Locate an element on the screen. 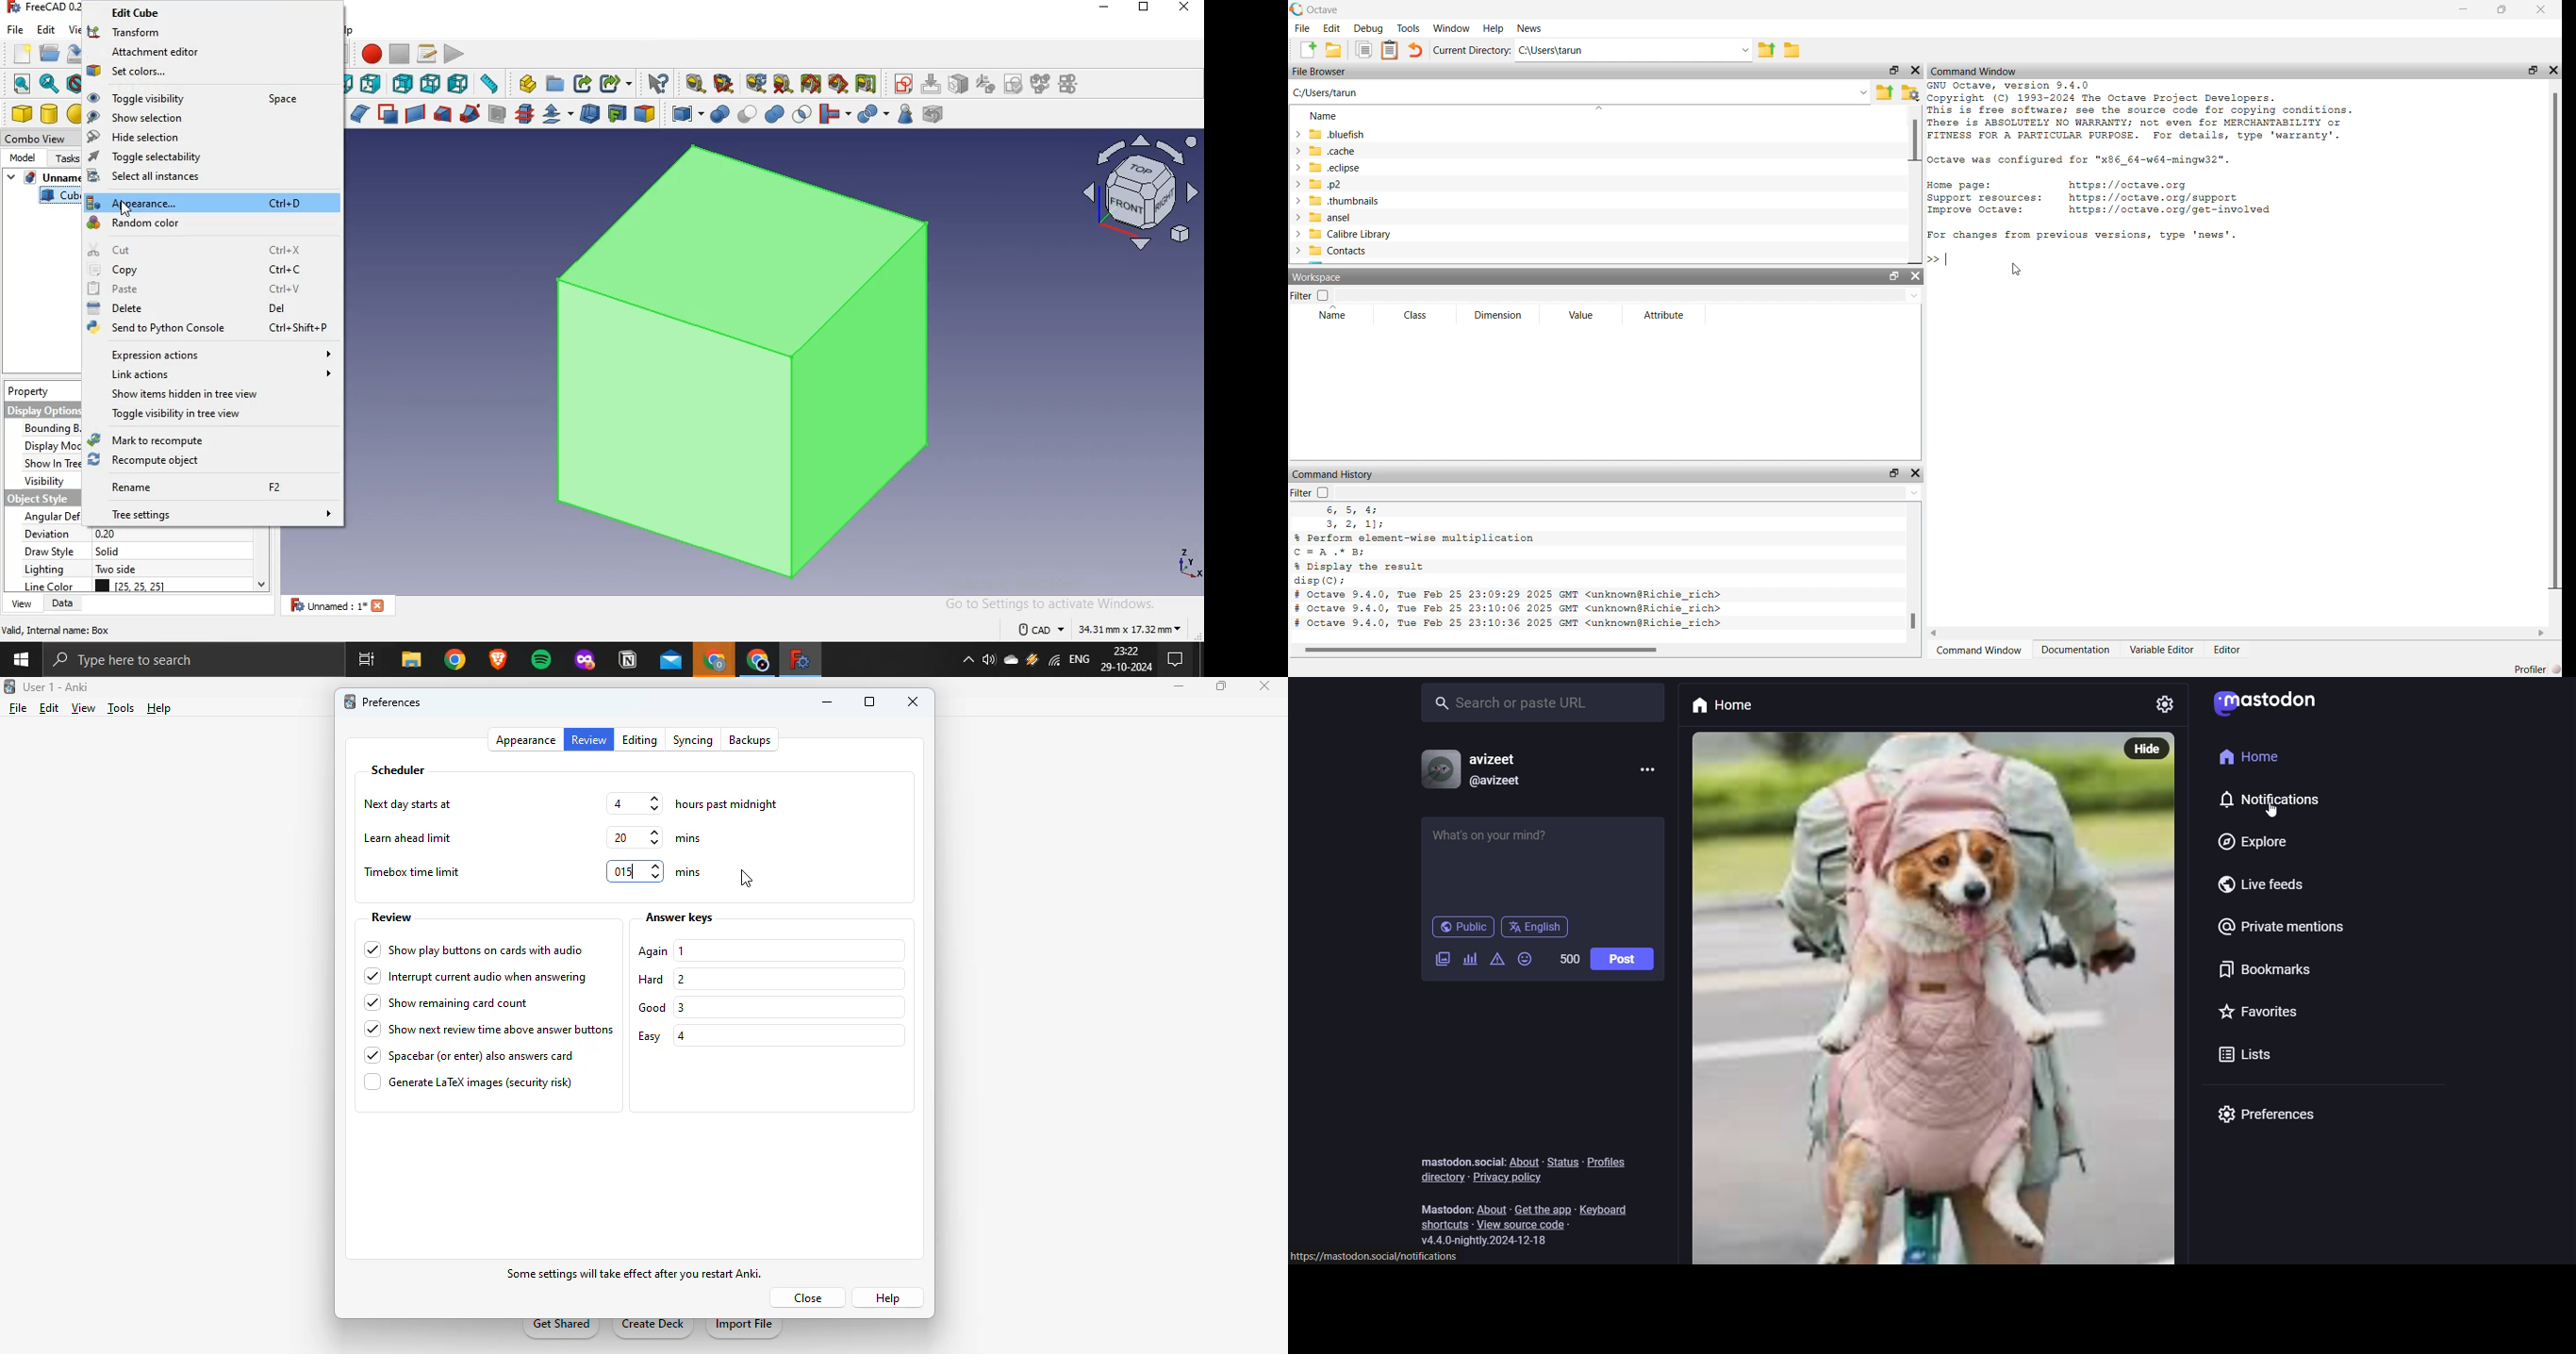 Image resolution: width=2576 pixels, height=1372 pixels. keyboard is located at coordinates (1611, 1207).